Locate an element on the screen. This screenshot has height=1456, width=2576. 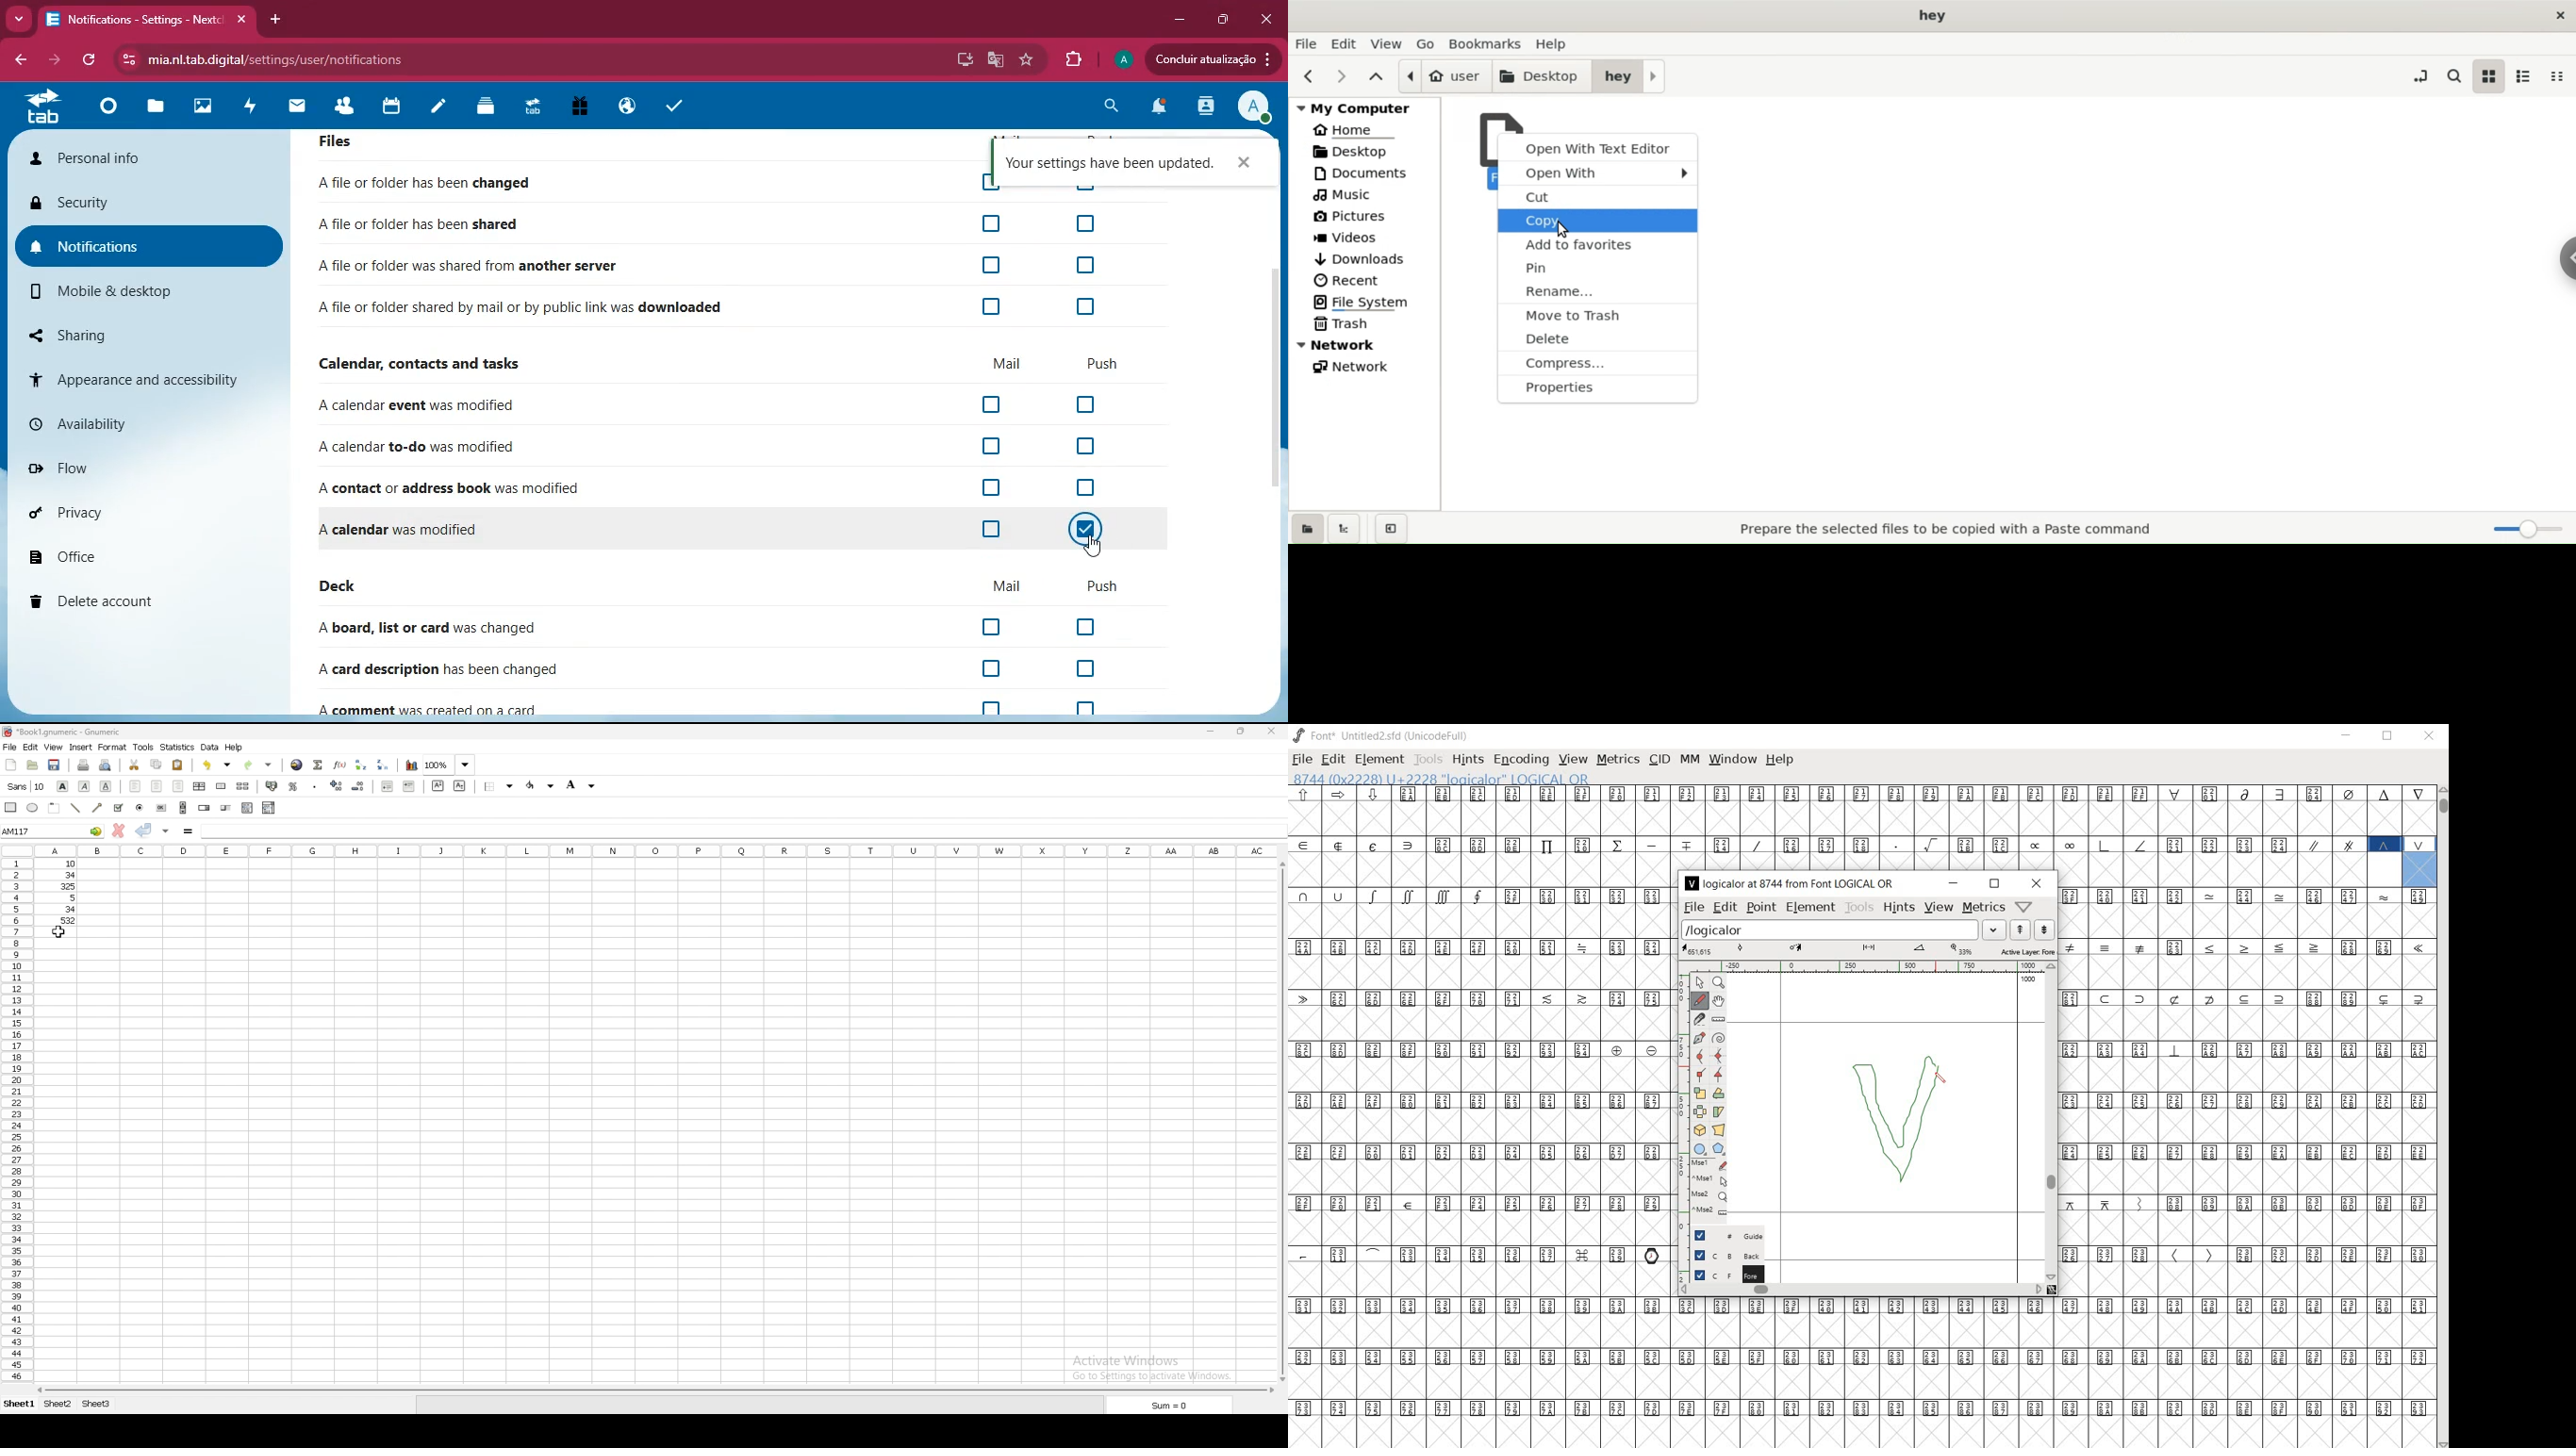
file is located at coordinates (1693, 907).